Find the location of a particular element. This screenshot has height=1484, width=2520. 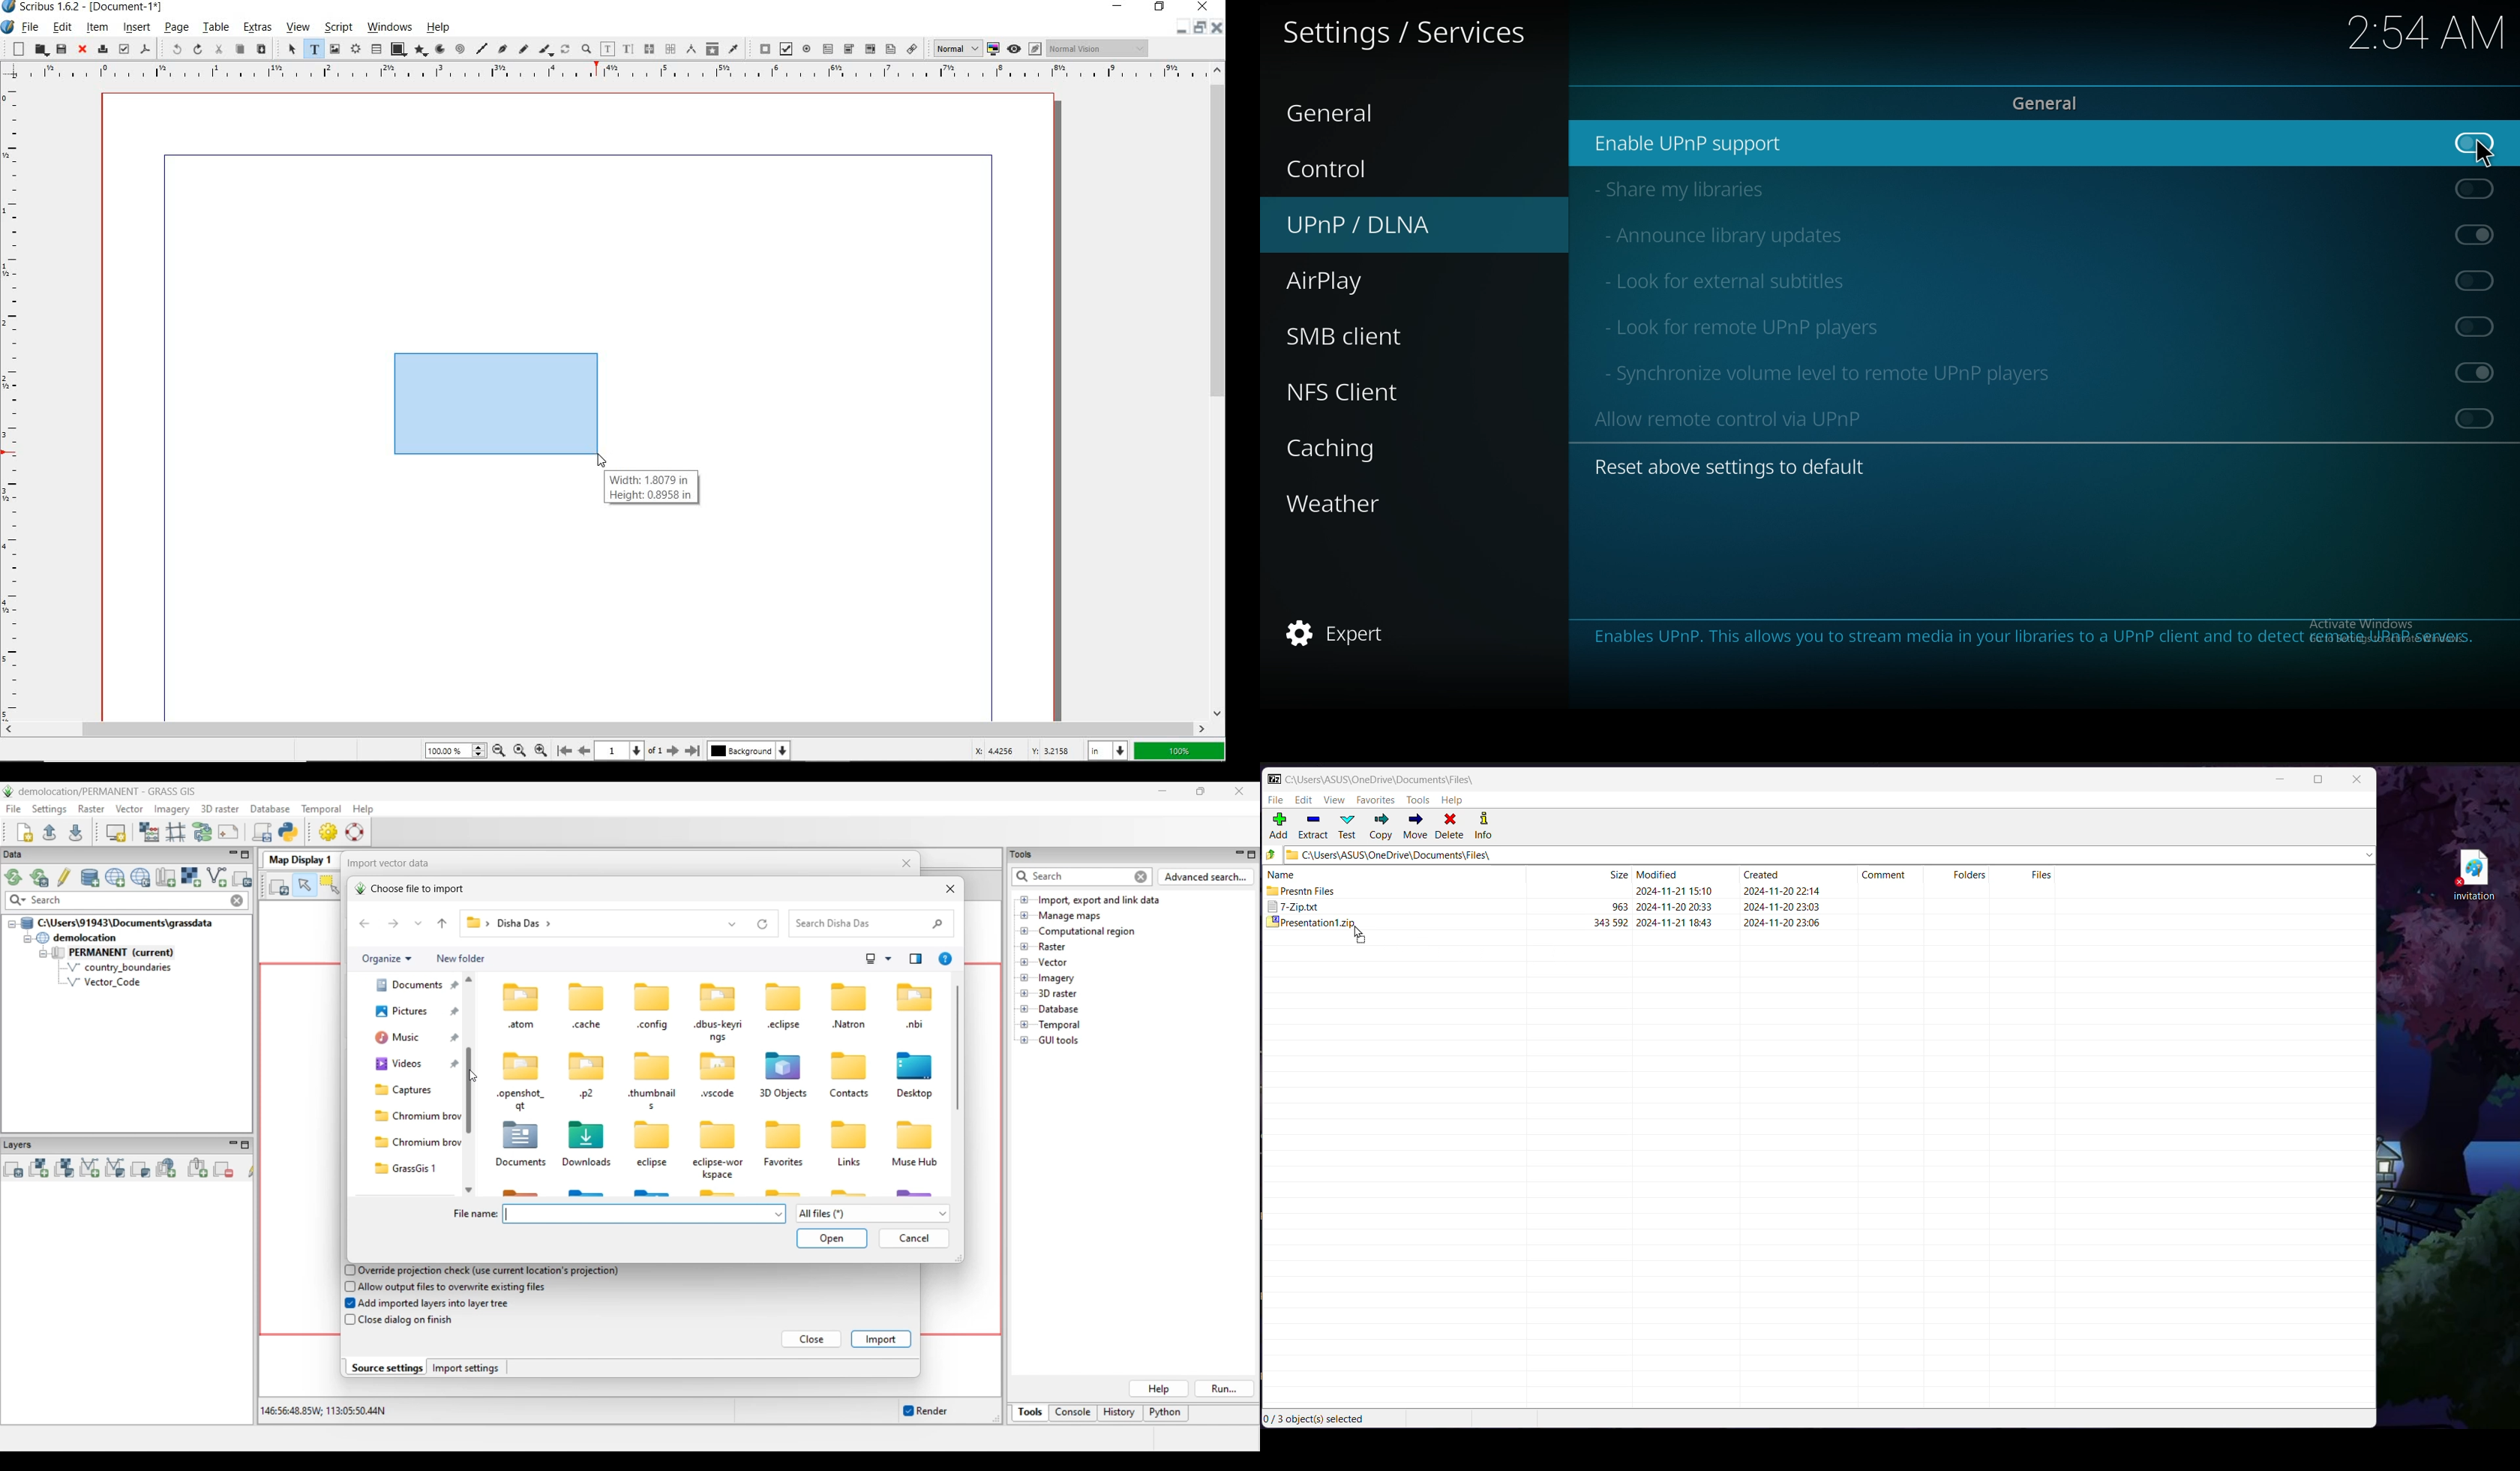

First Page is located at coordinates (565, 751).